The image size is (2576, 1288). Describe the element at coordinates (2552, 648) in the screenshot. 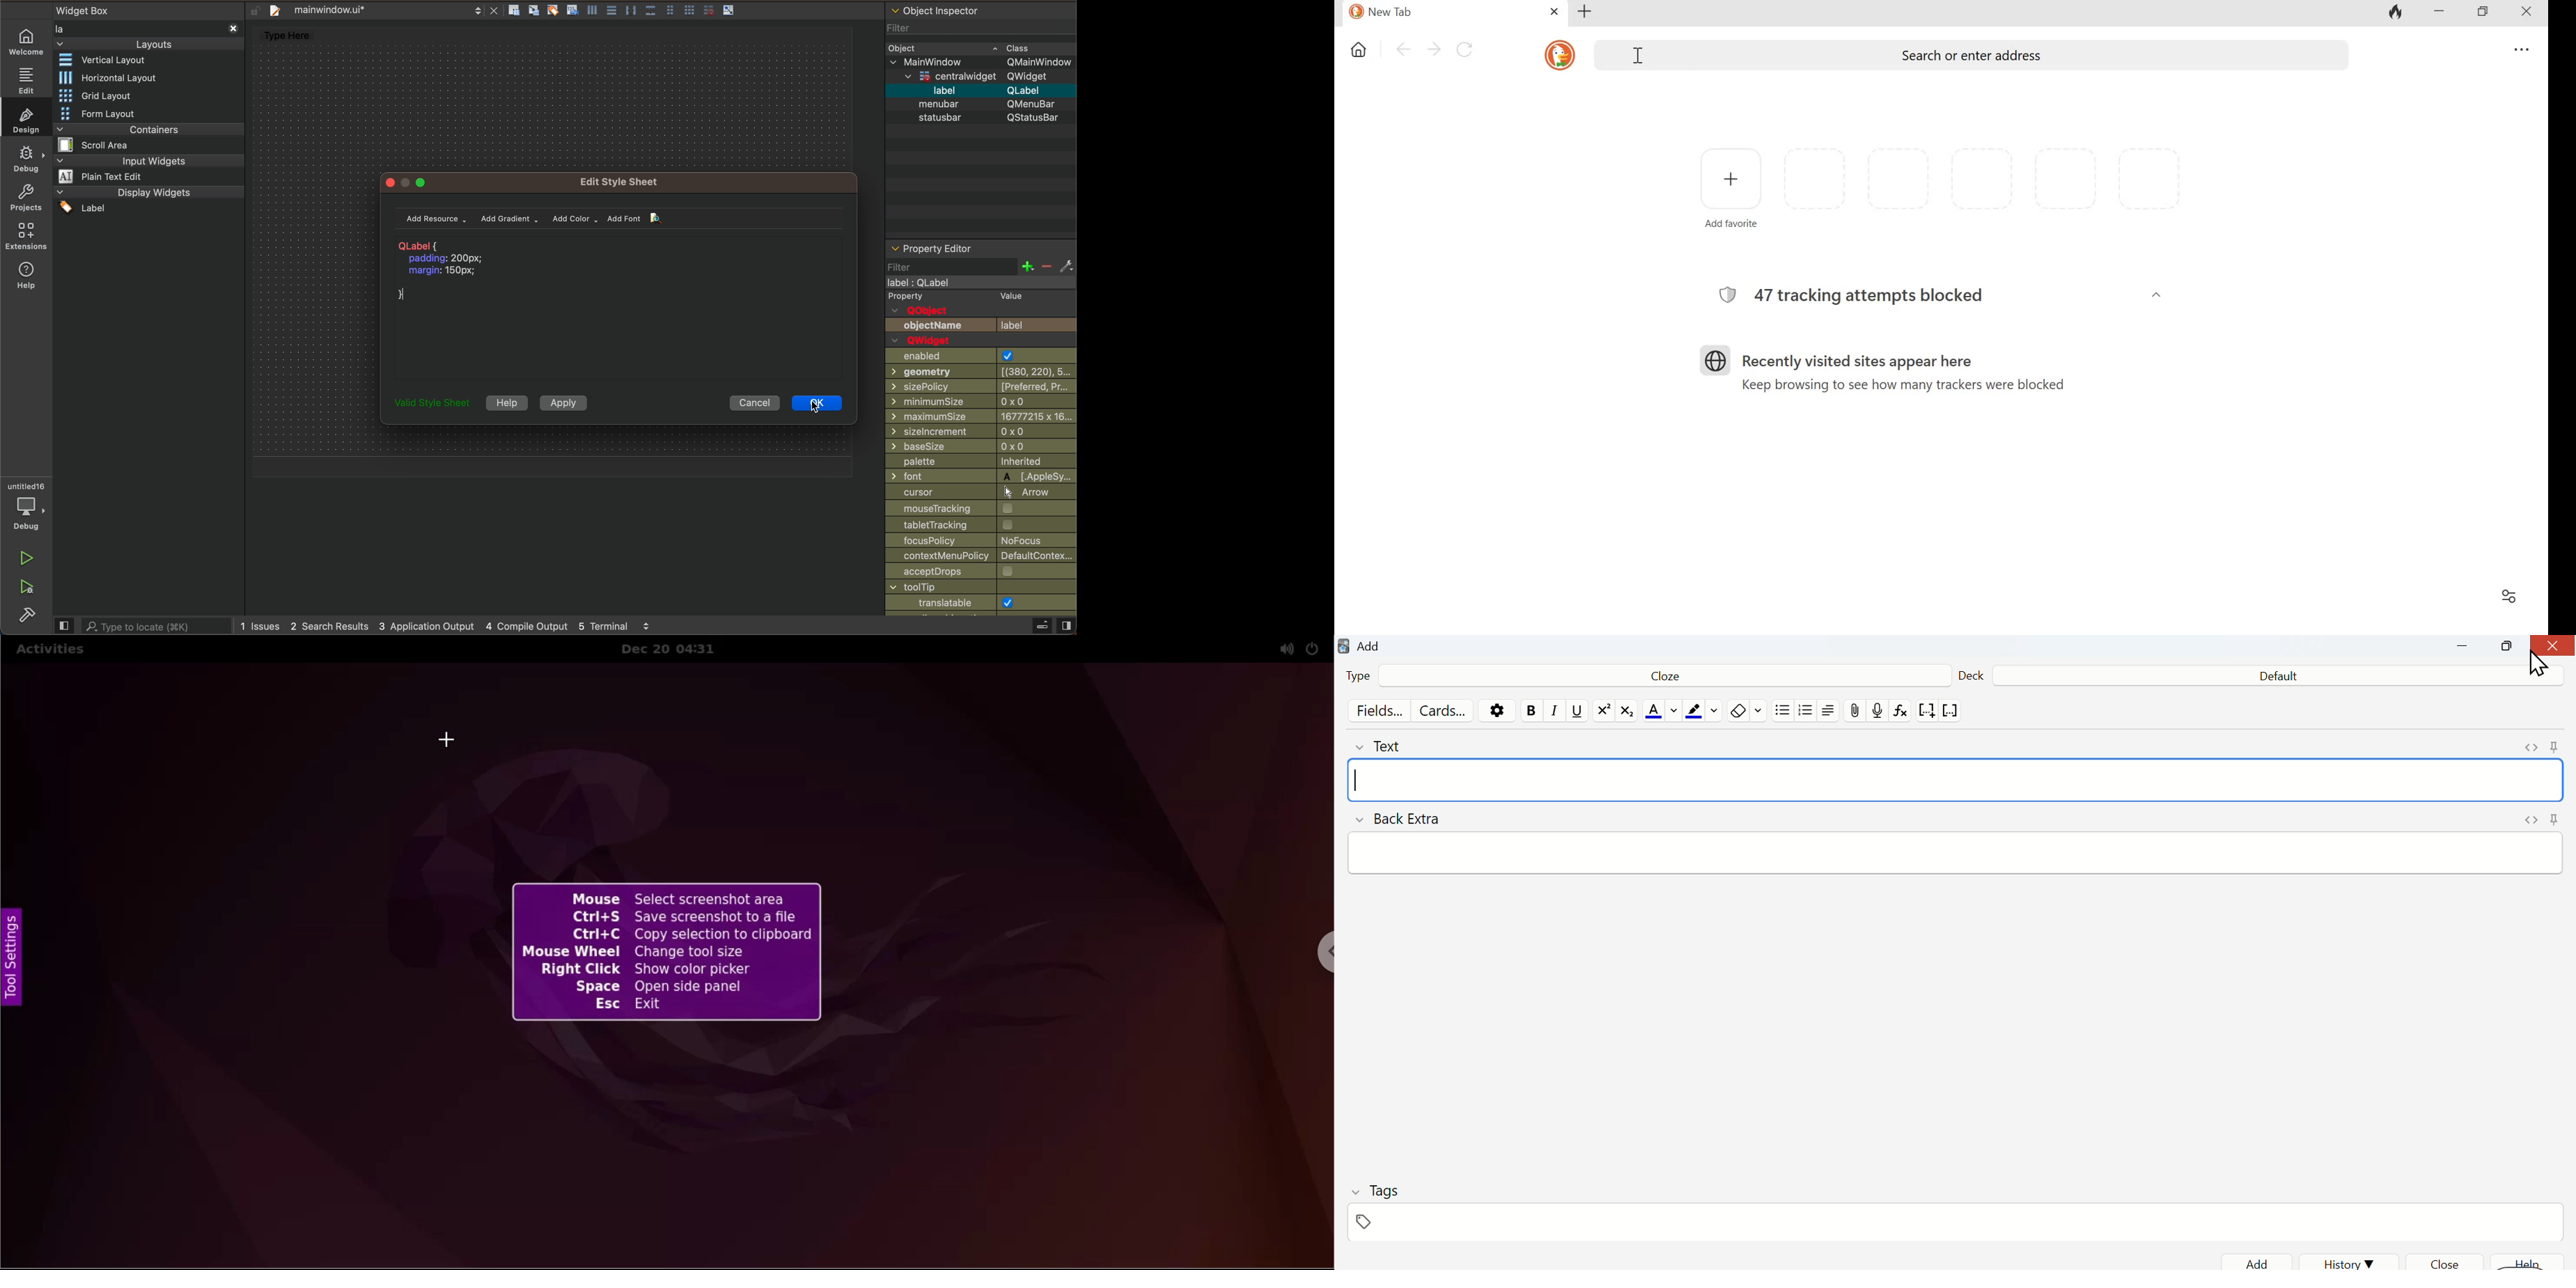

I see `Close` at that location.